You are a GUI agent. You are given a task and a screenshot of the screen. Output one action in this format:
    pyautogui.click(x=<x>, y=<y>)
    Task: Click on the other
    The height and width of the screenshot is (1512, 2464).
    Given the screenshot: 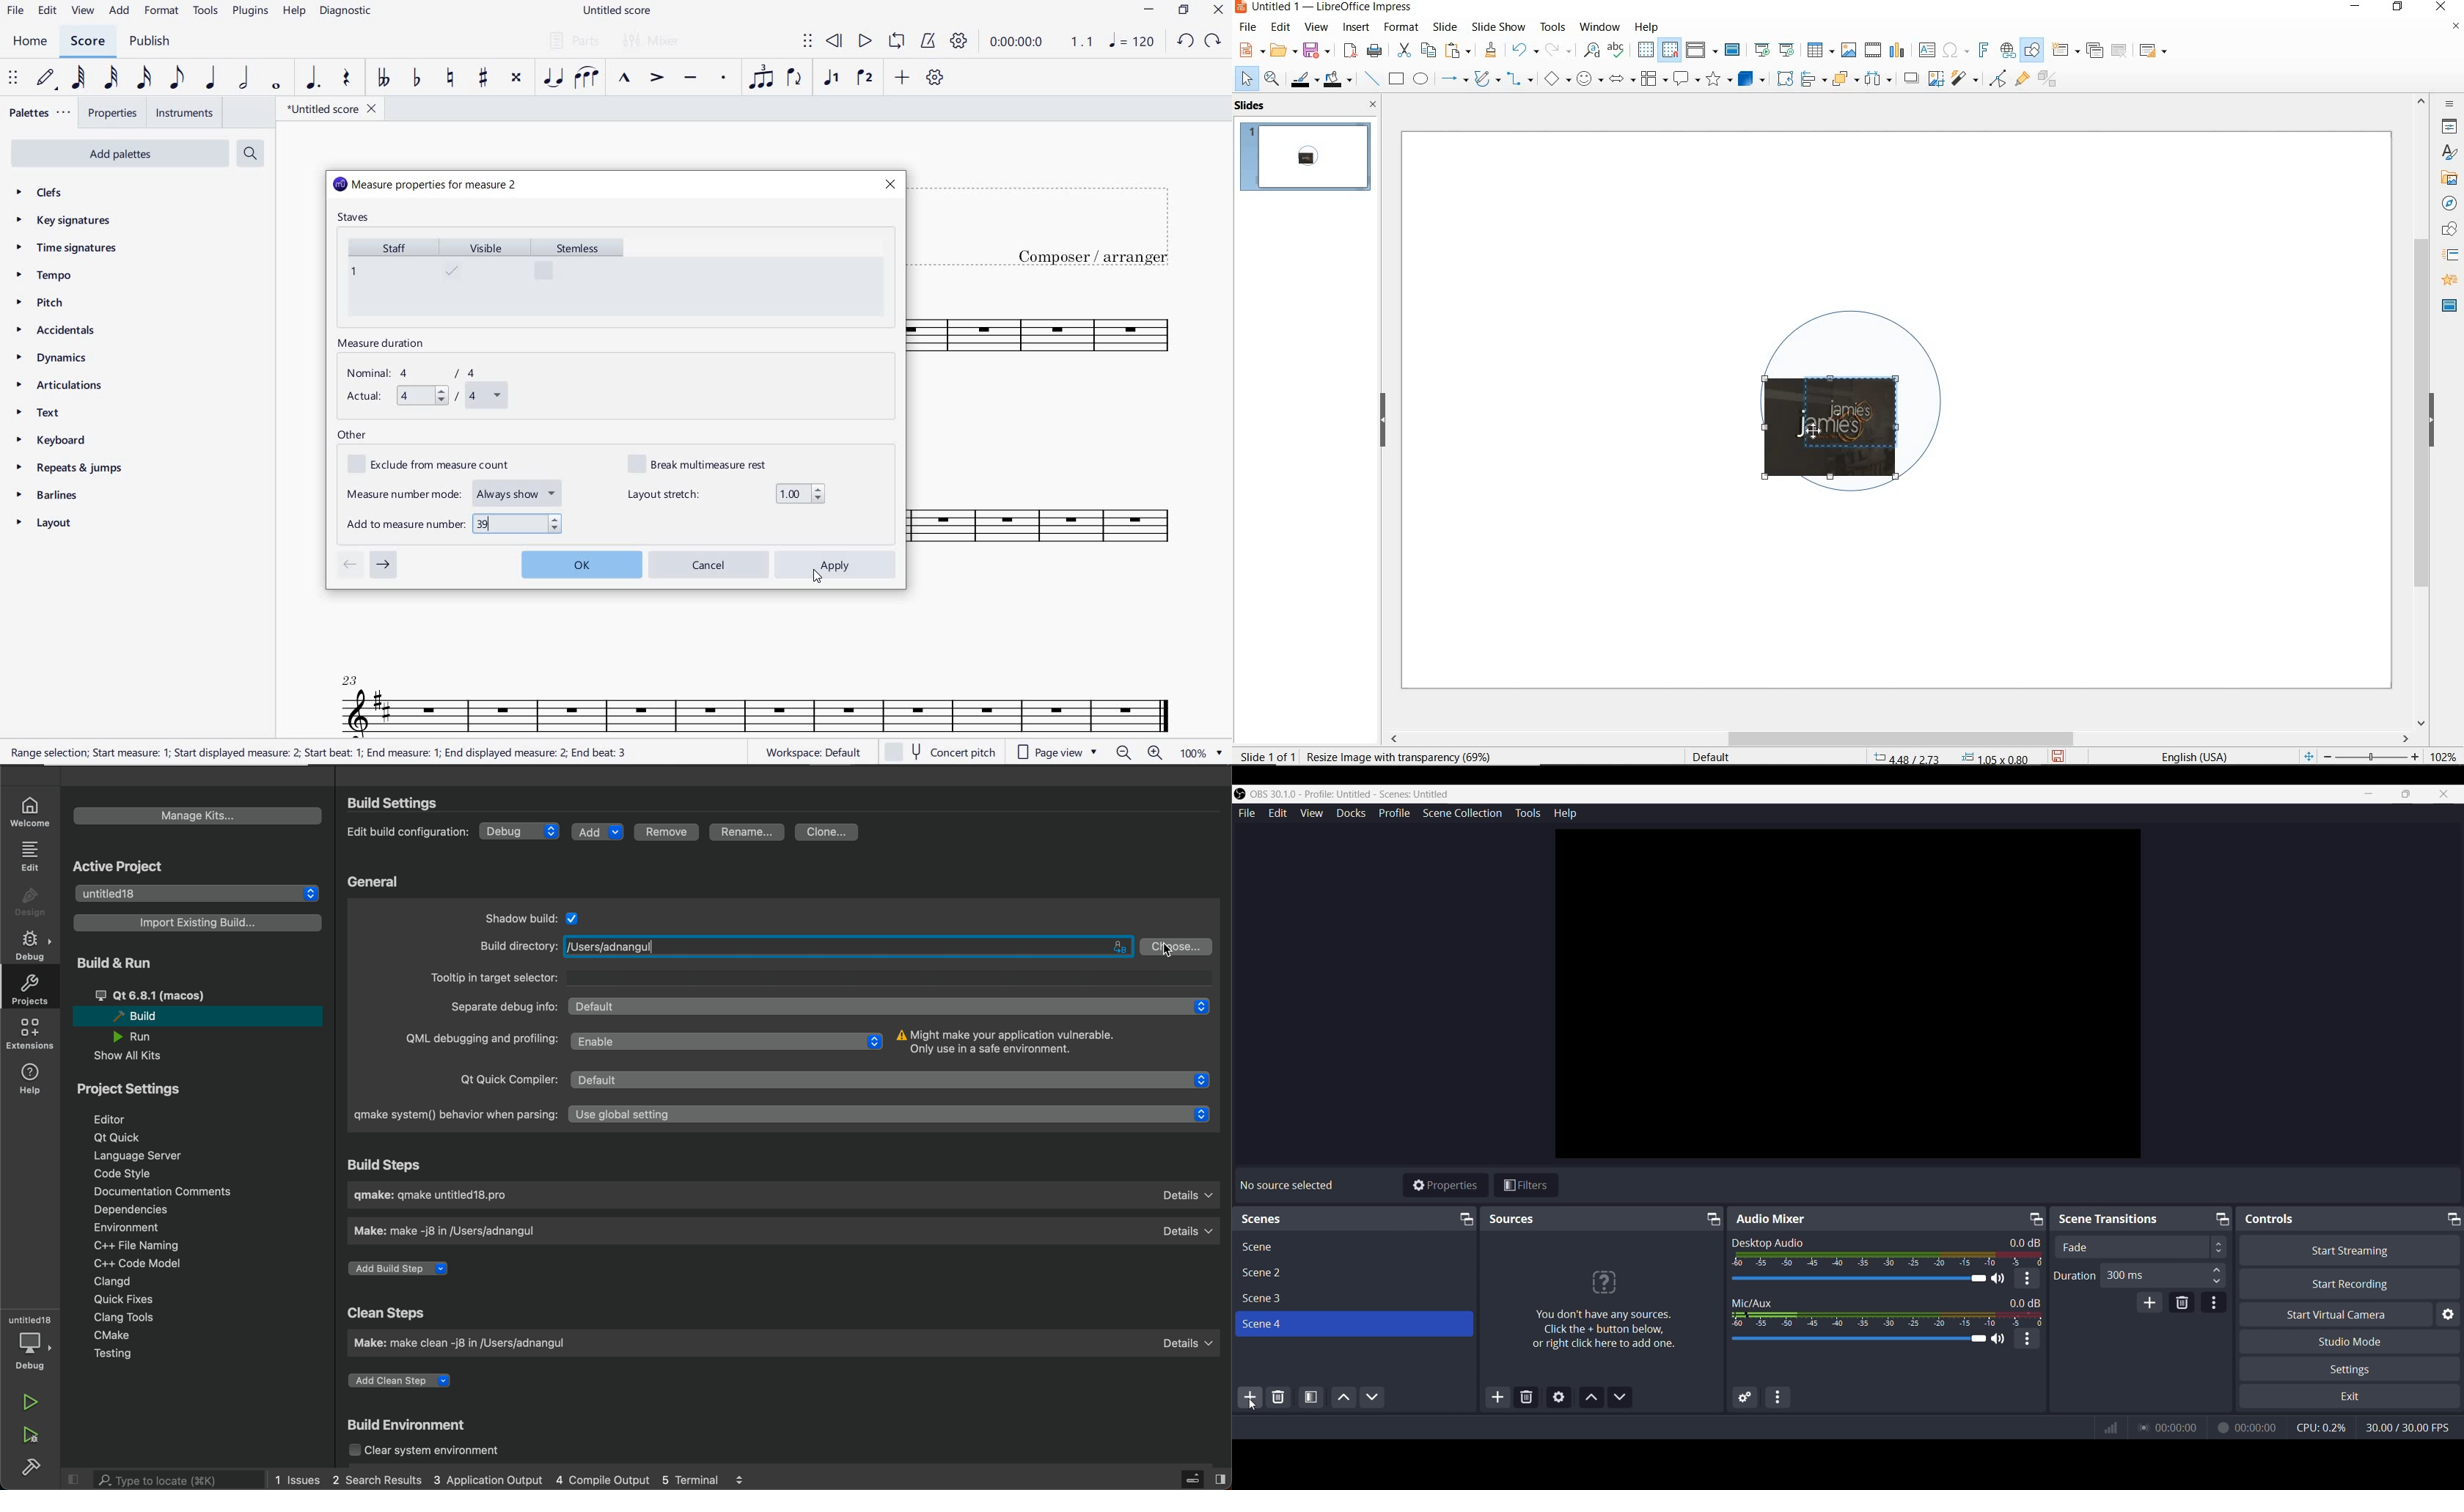 What is the action you would take?
    pyautogui.click(x=352, y=436)
    